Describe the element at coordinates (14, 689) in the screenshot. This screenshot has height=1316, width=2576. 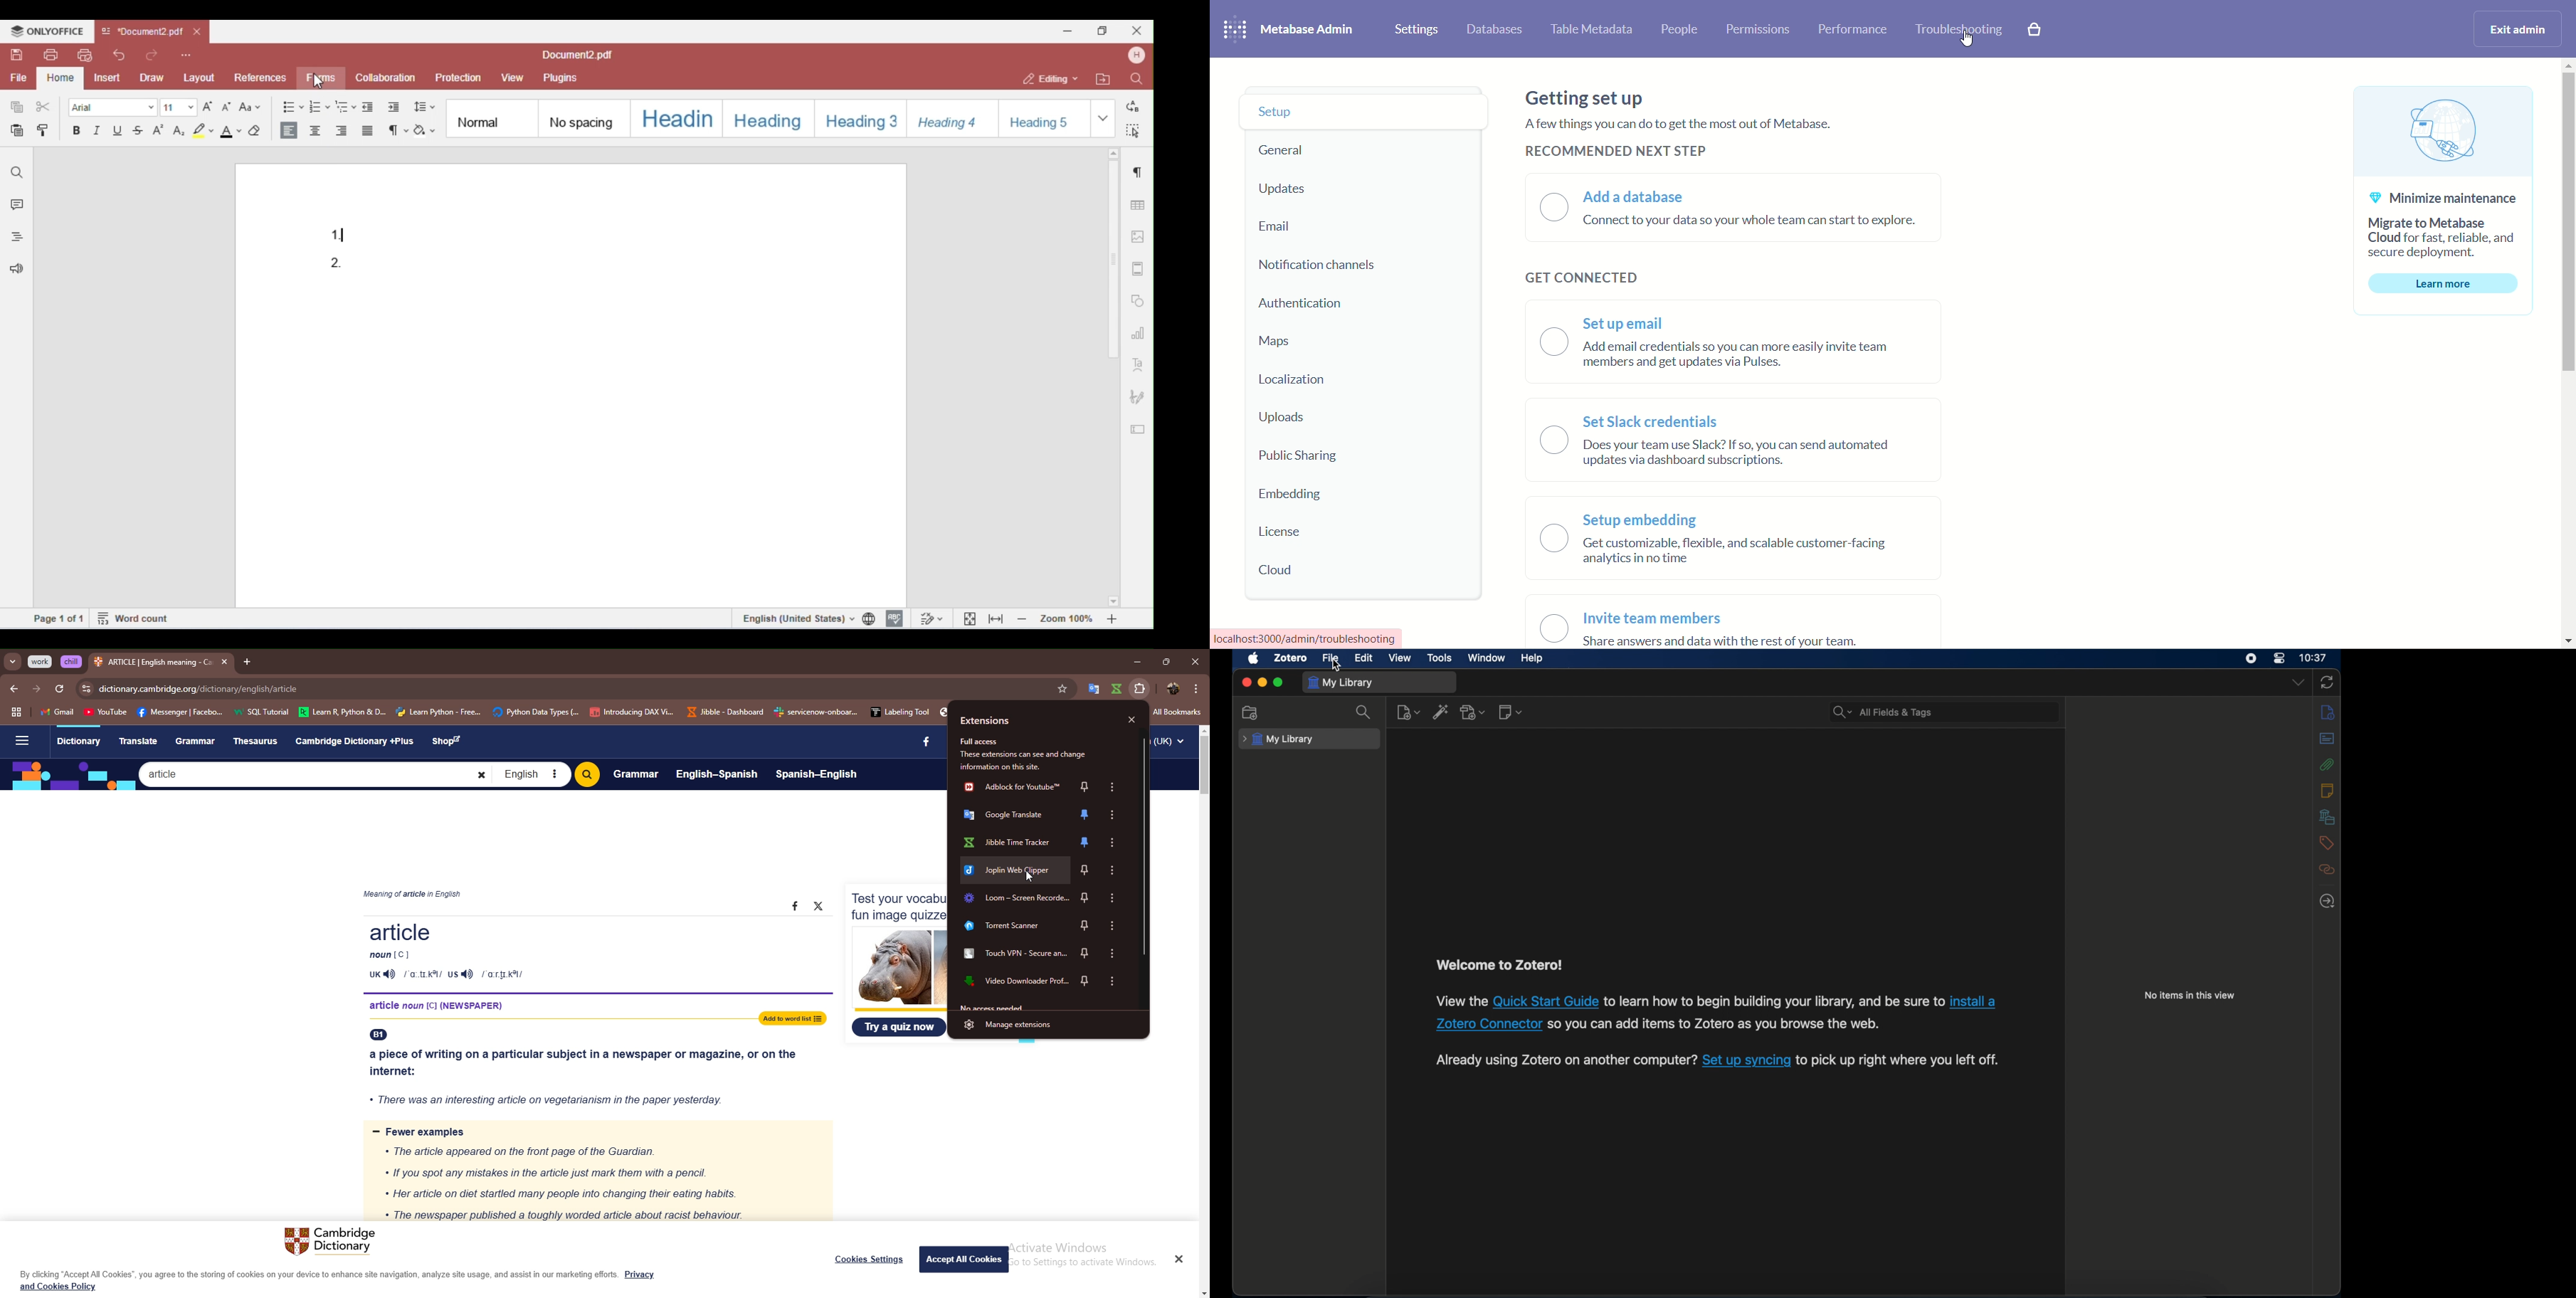
I see `back` at that location.